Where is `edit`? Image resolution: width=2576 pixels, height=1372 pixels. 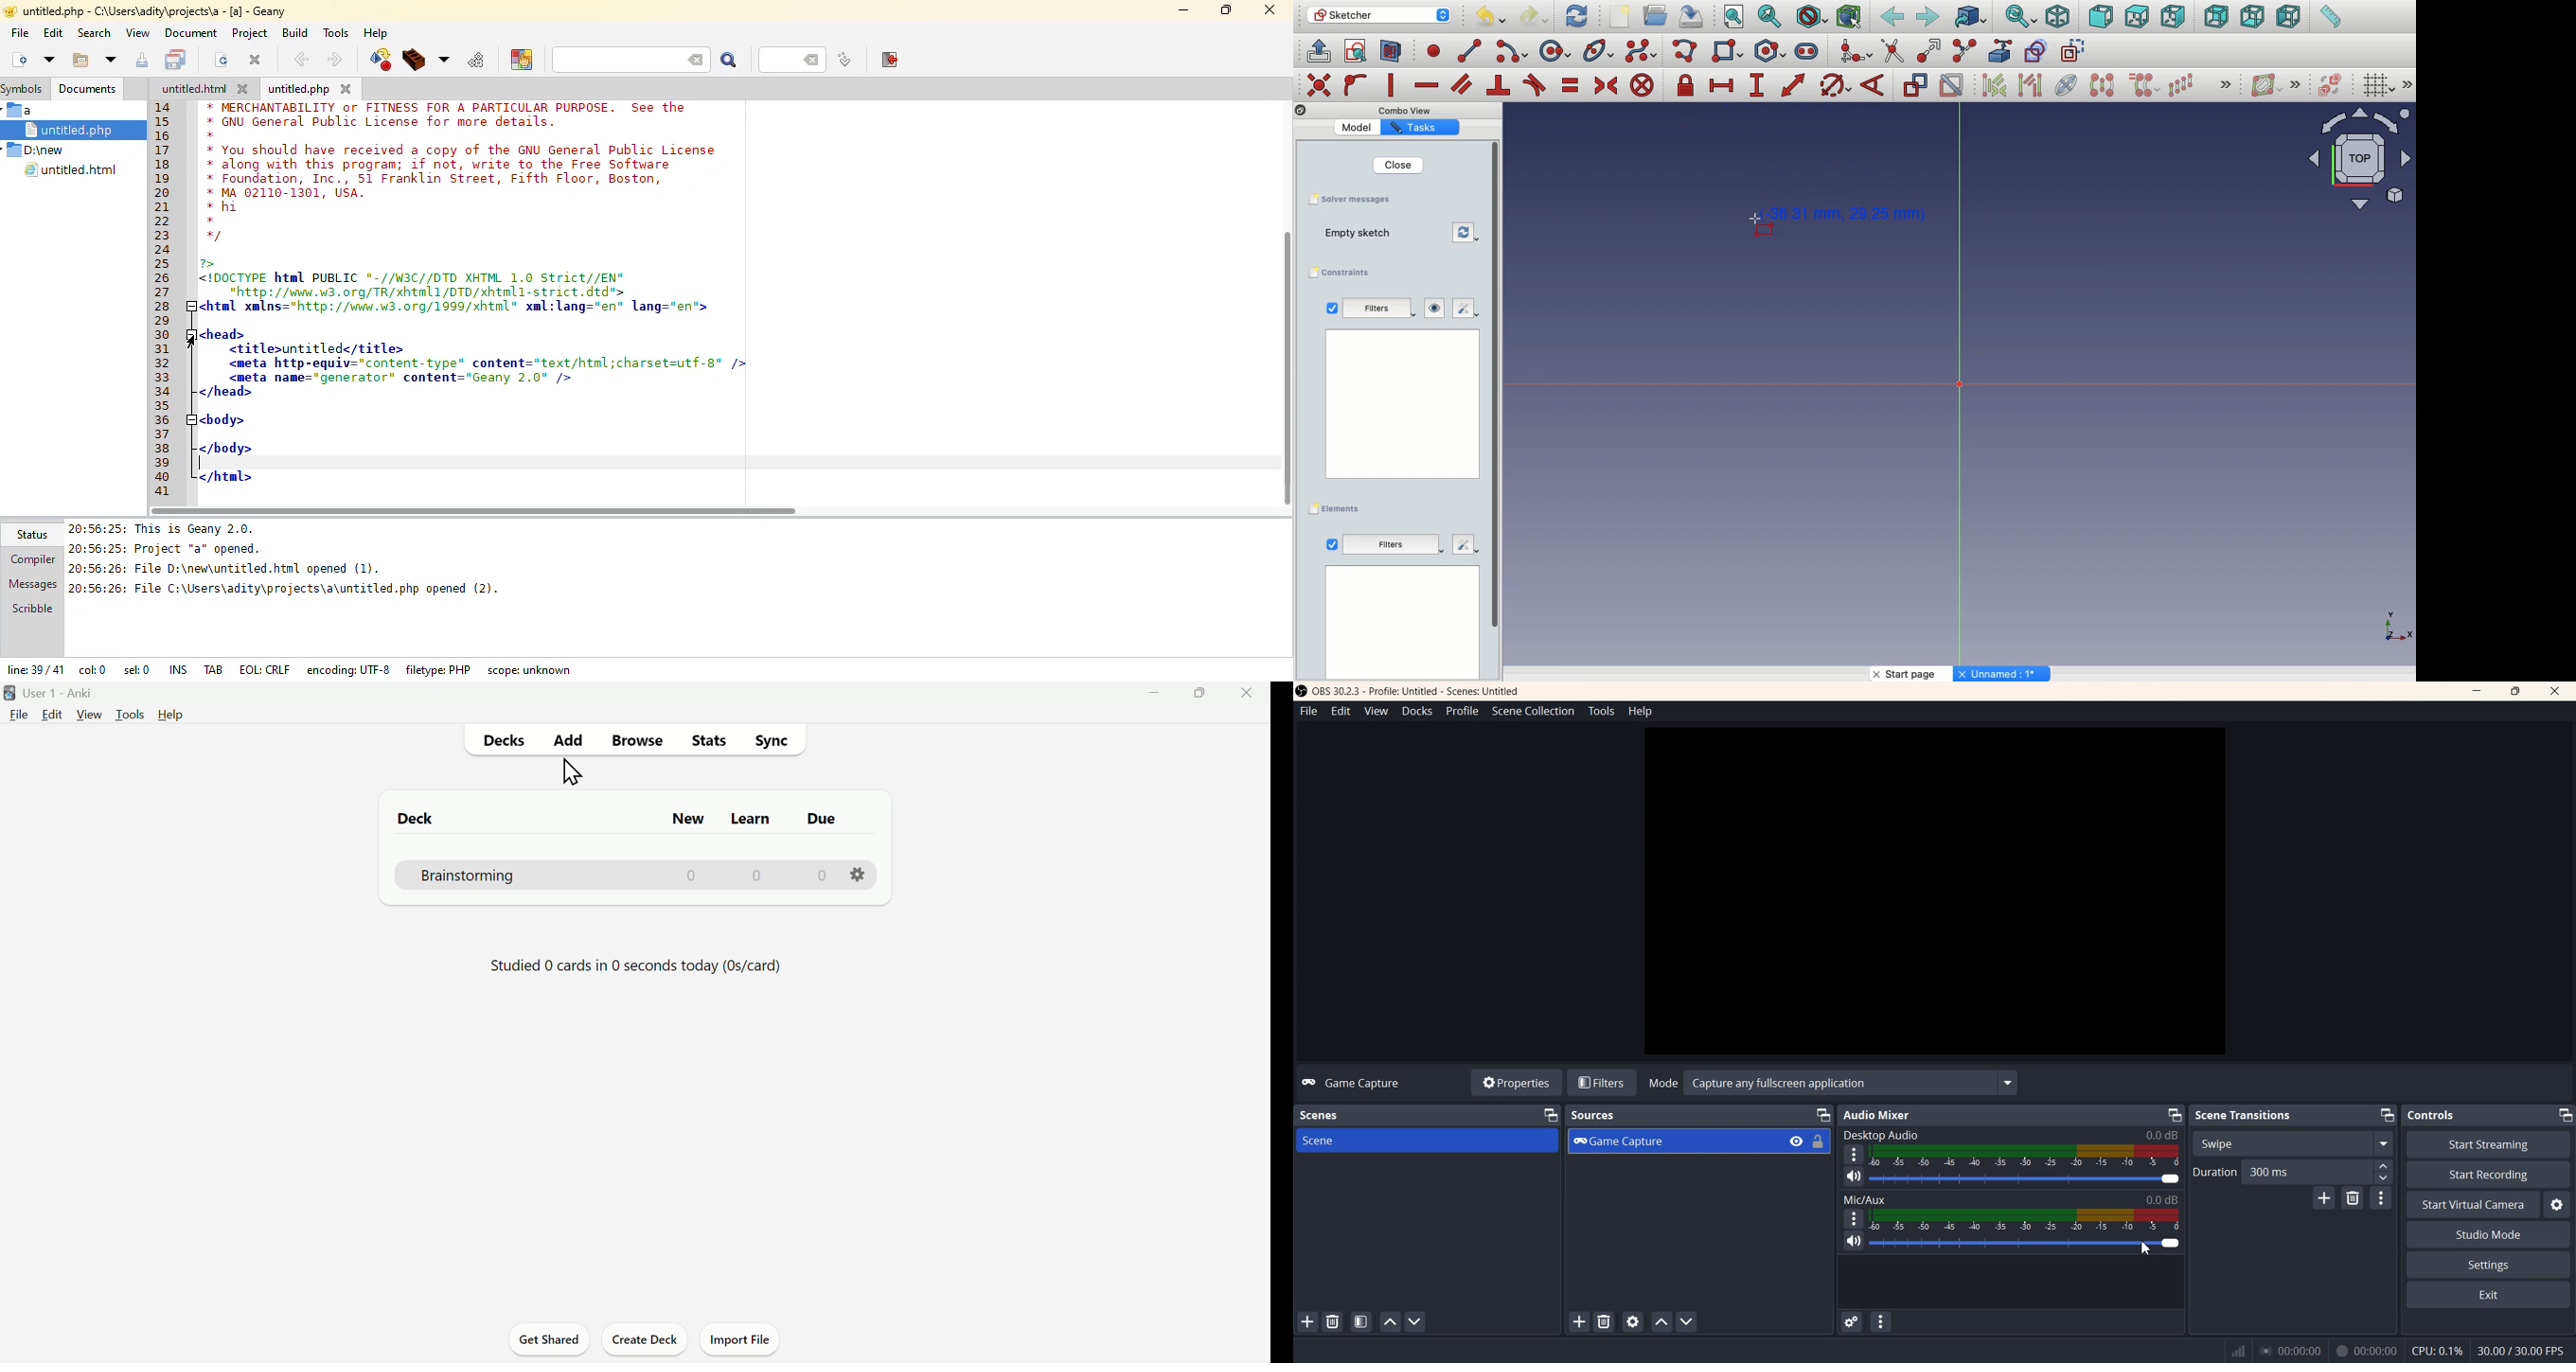 edit is located at coordinates (1466, 543).